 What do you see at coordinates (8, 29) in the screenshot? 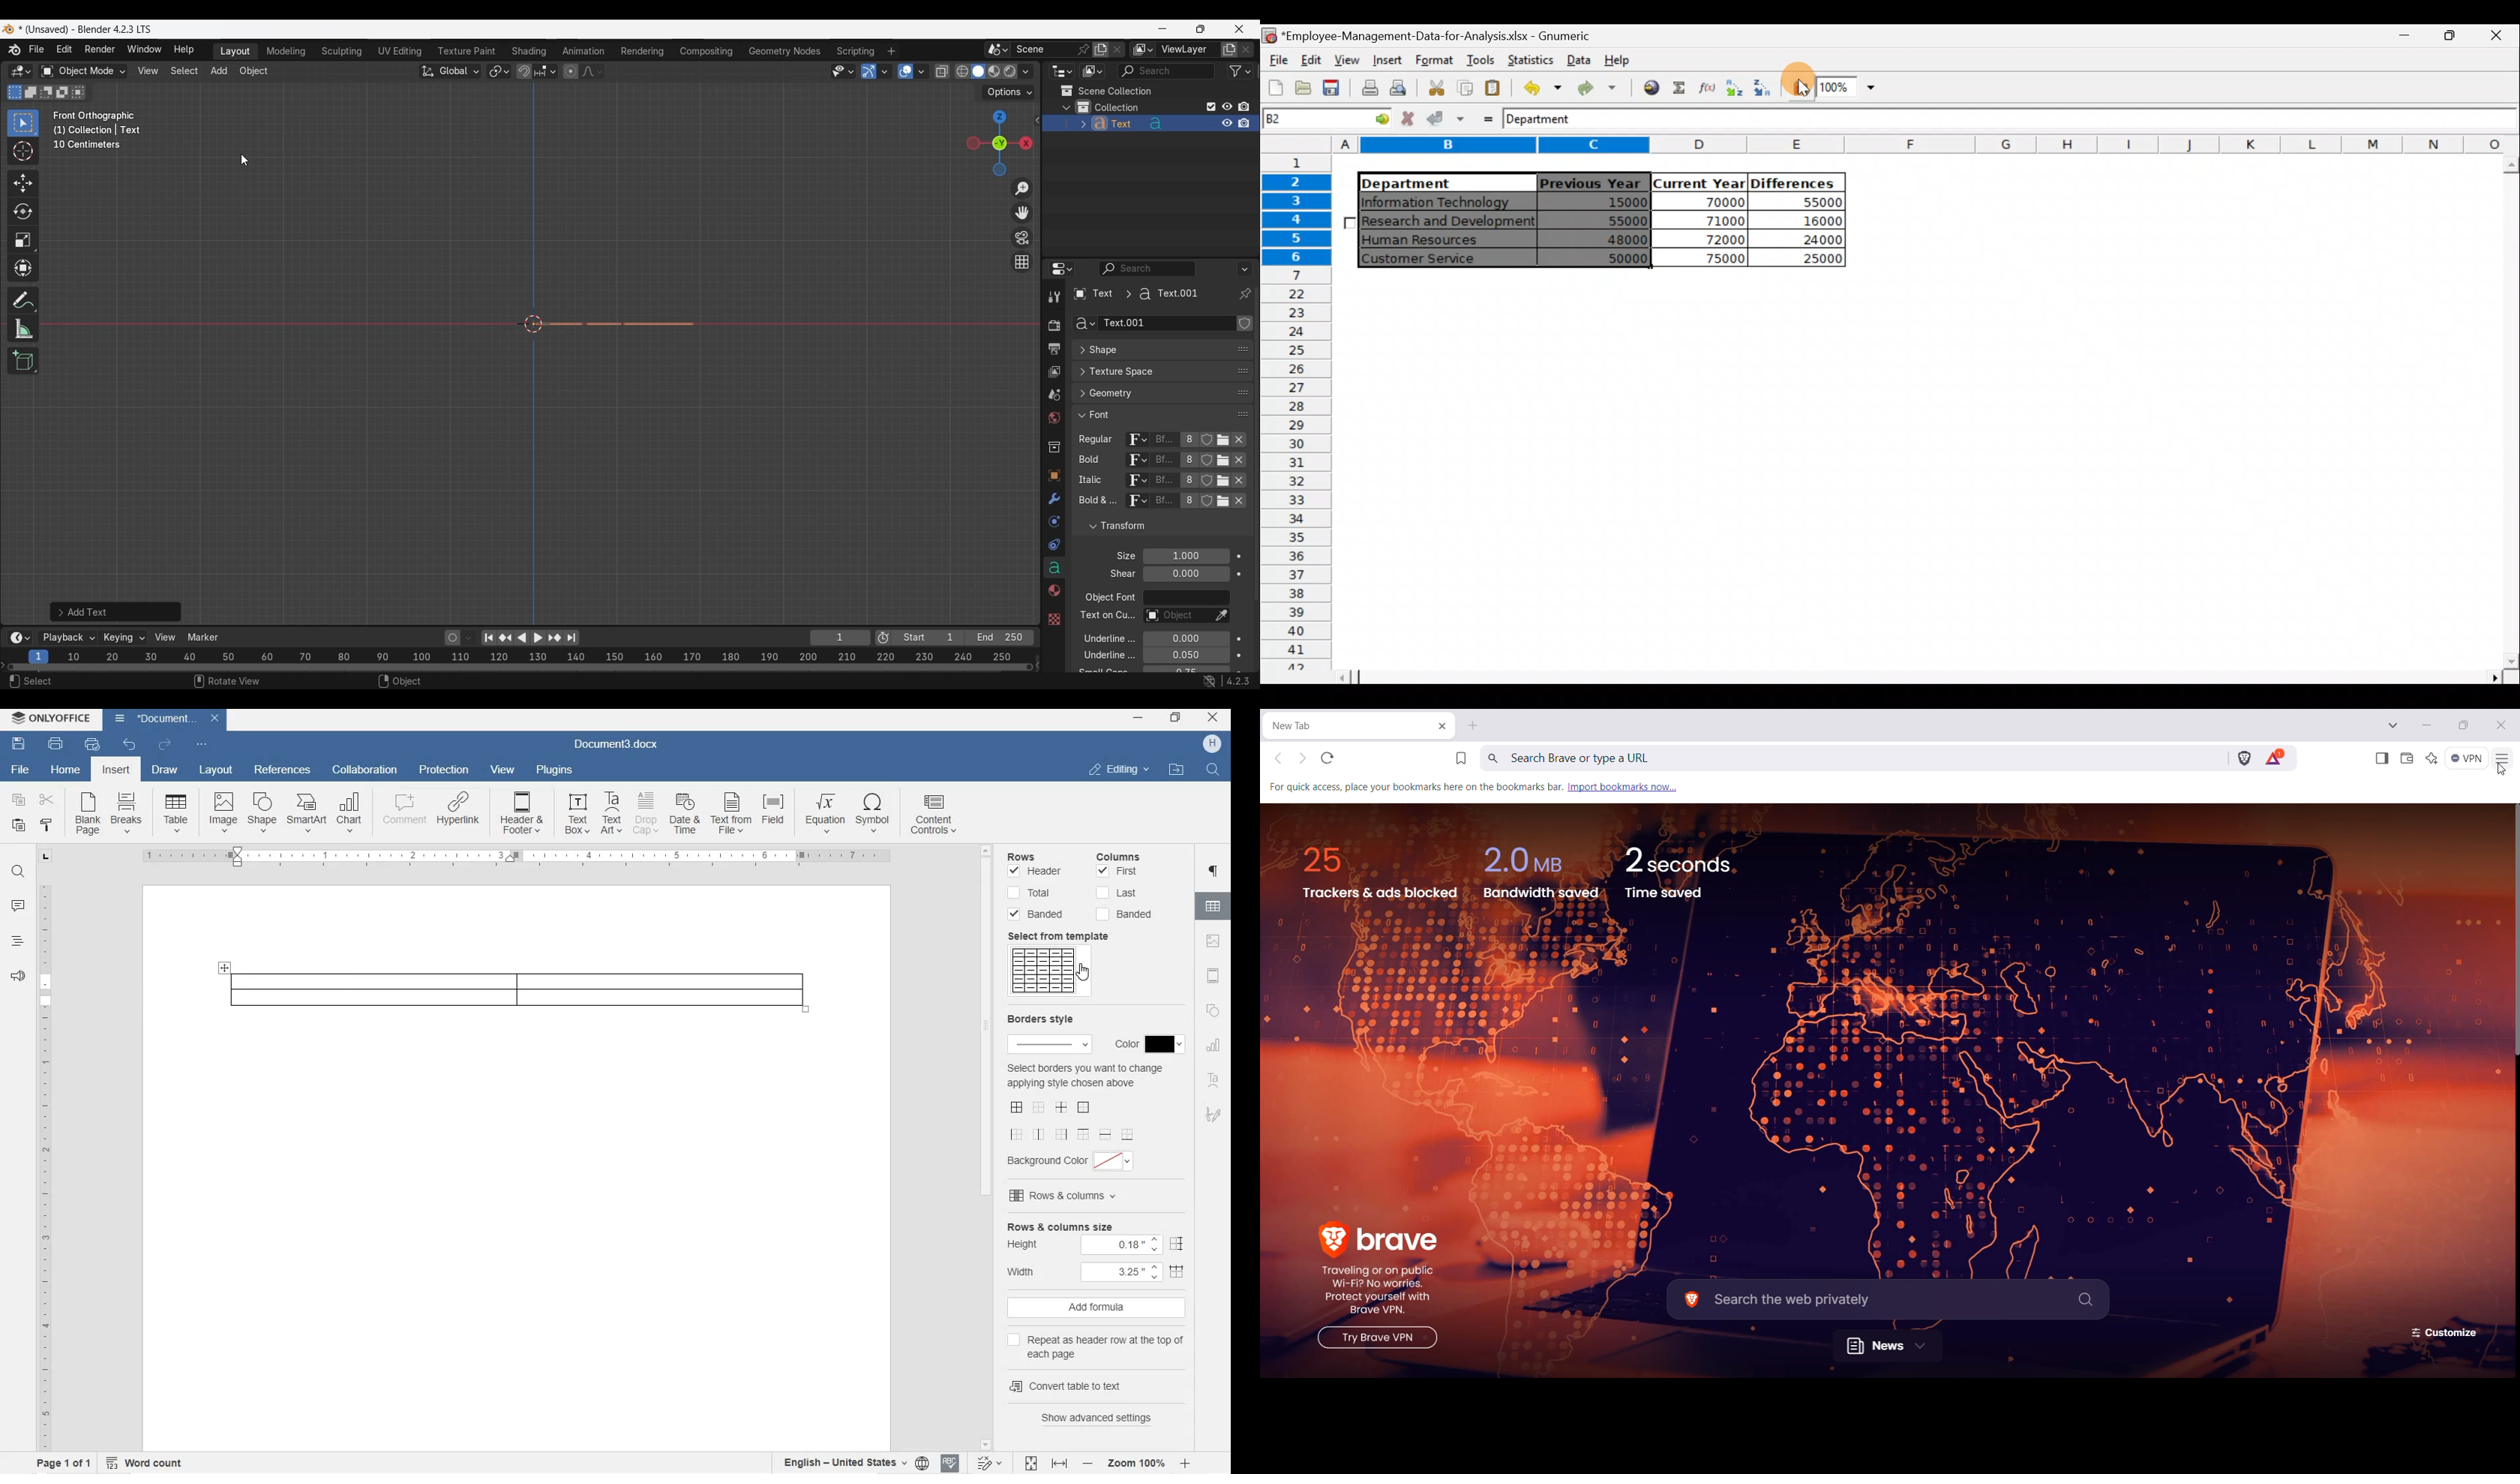
I see `Software logo` at bounding box center [8, 29].